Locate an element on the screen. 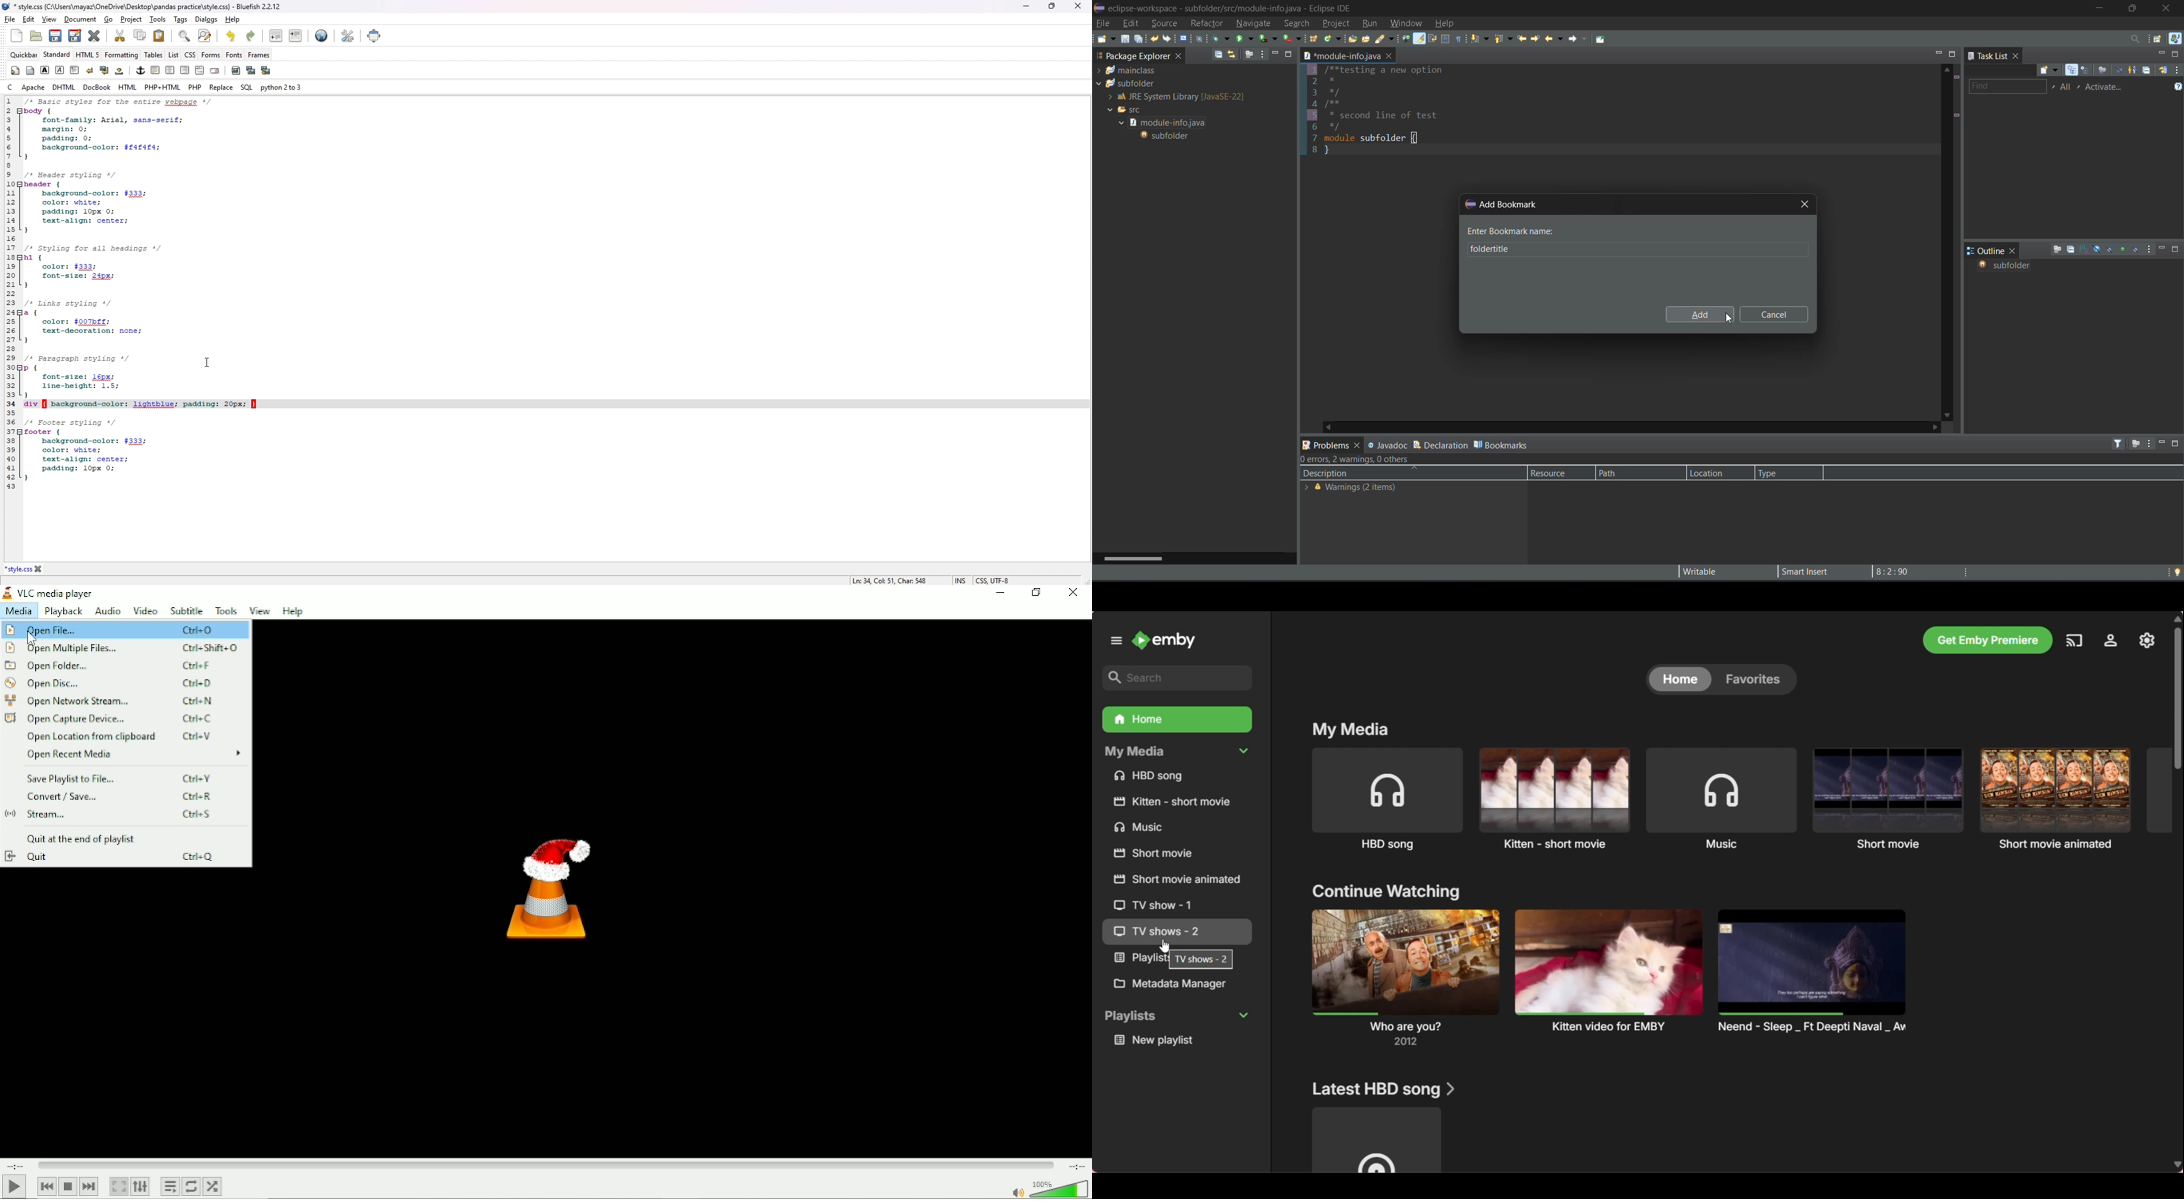 The image size is (2184, 1204). Settings  is located at coordinates (2111, 640).